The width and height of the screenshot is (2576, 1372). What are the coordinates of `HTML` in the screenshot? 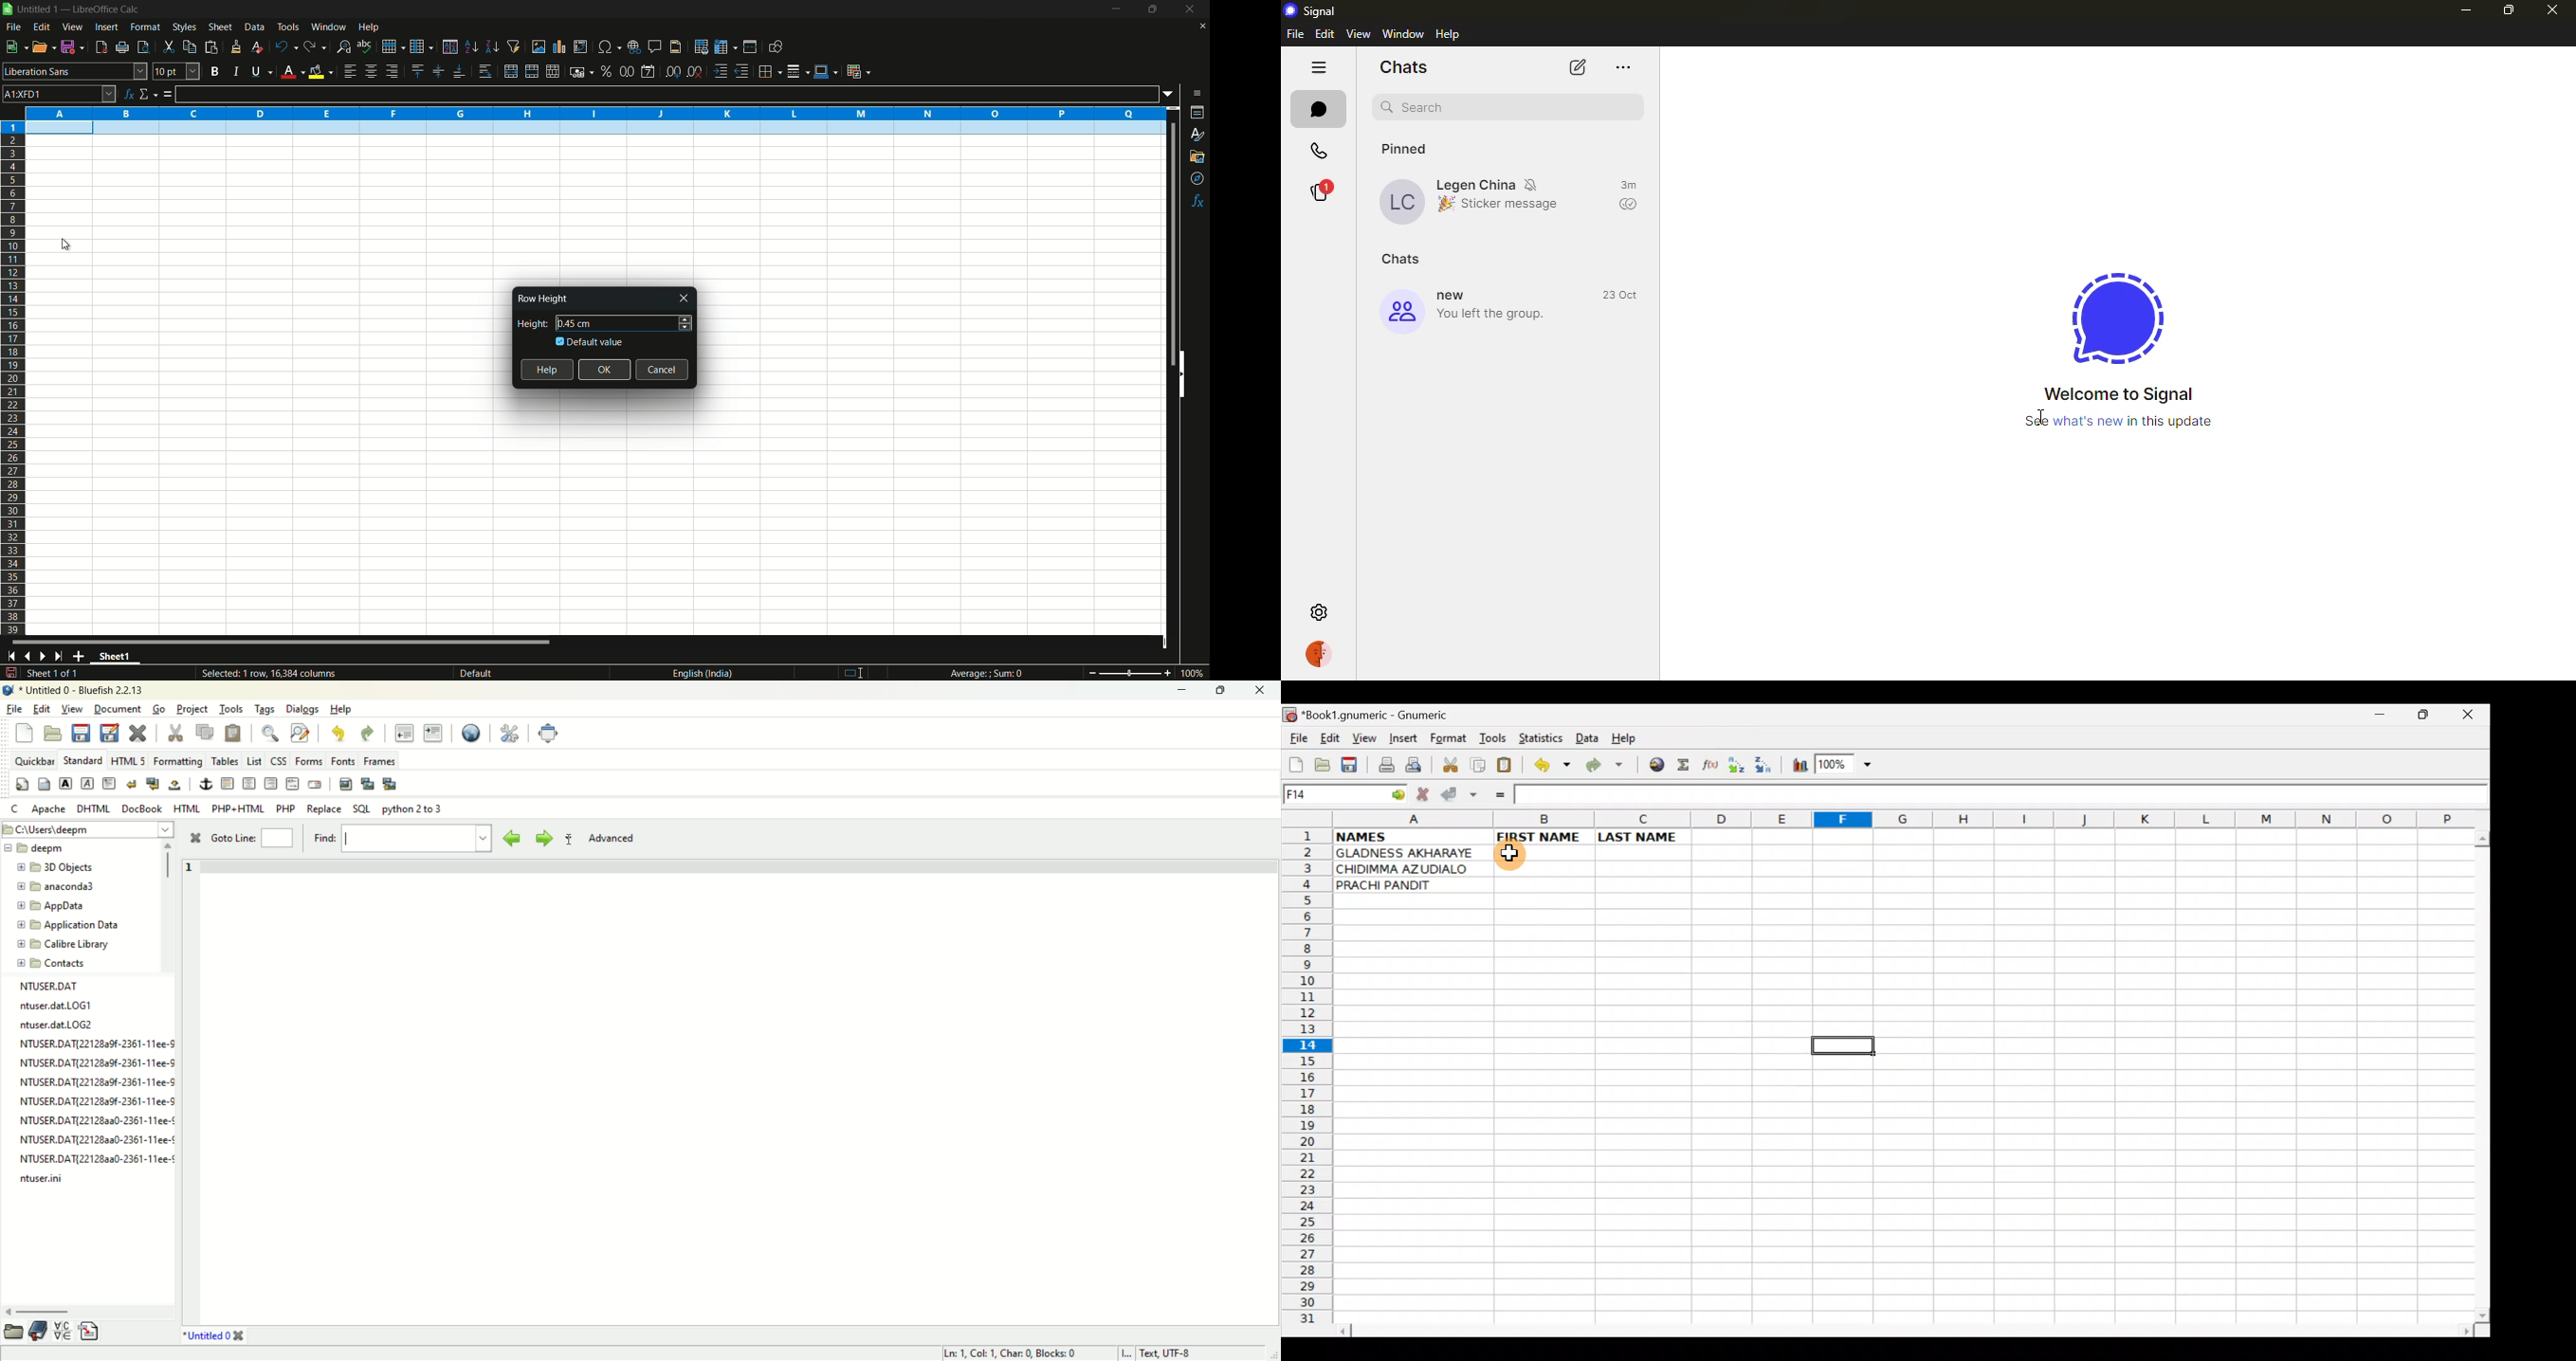 It's located at (188, 808).